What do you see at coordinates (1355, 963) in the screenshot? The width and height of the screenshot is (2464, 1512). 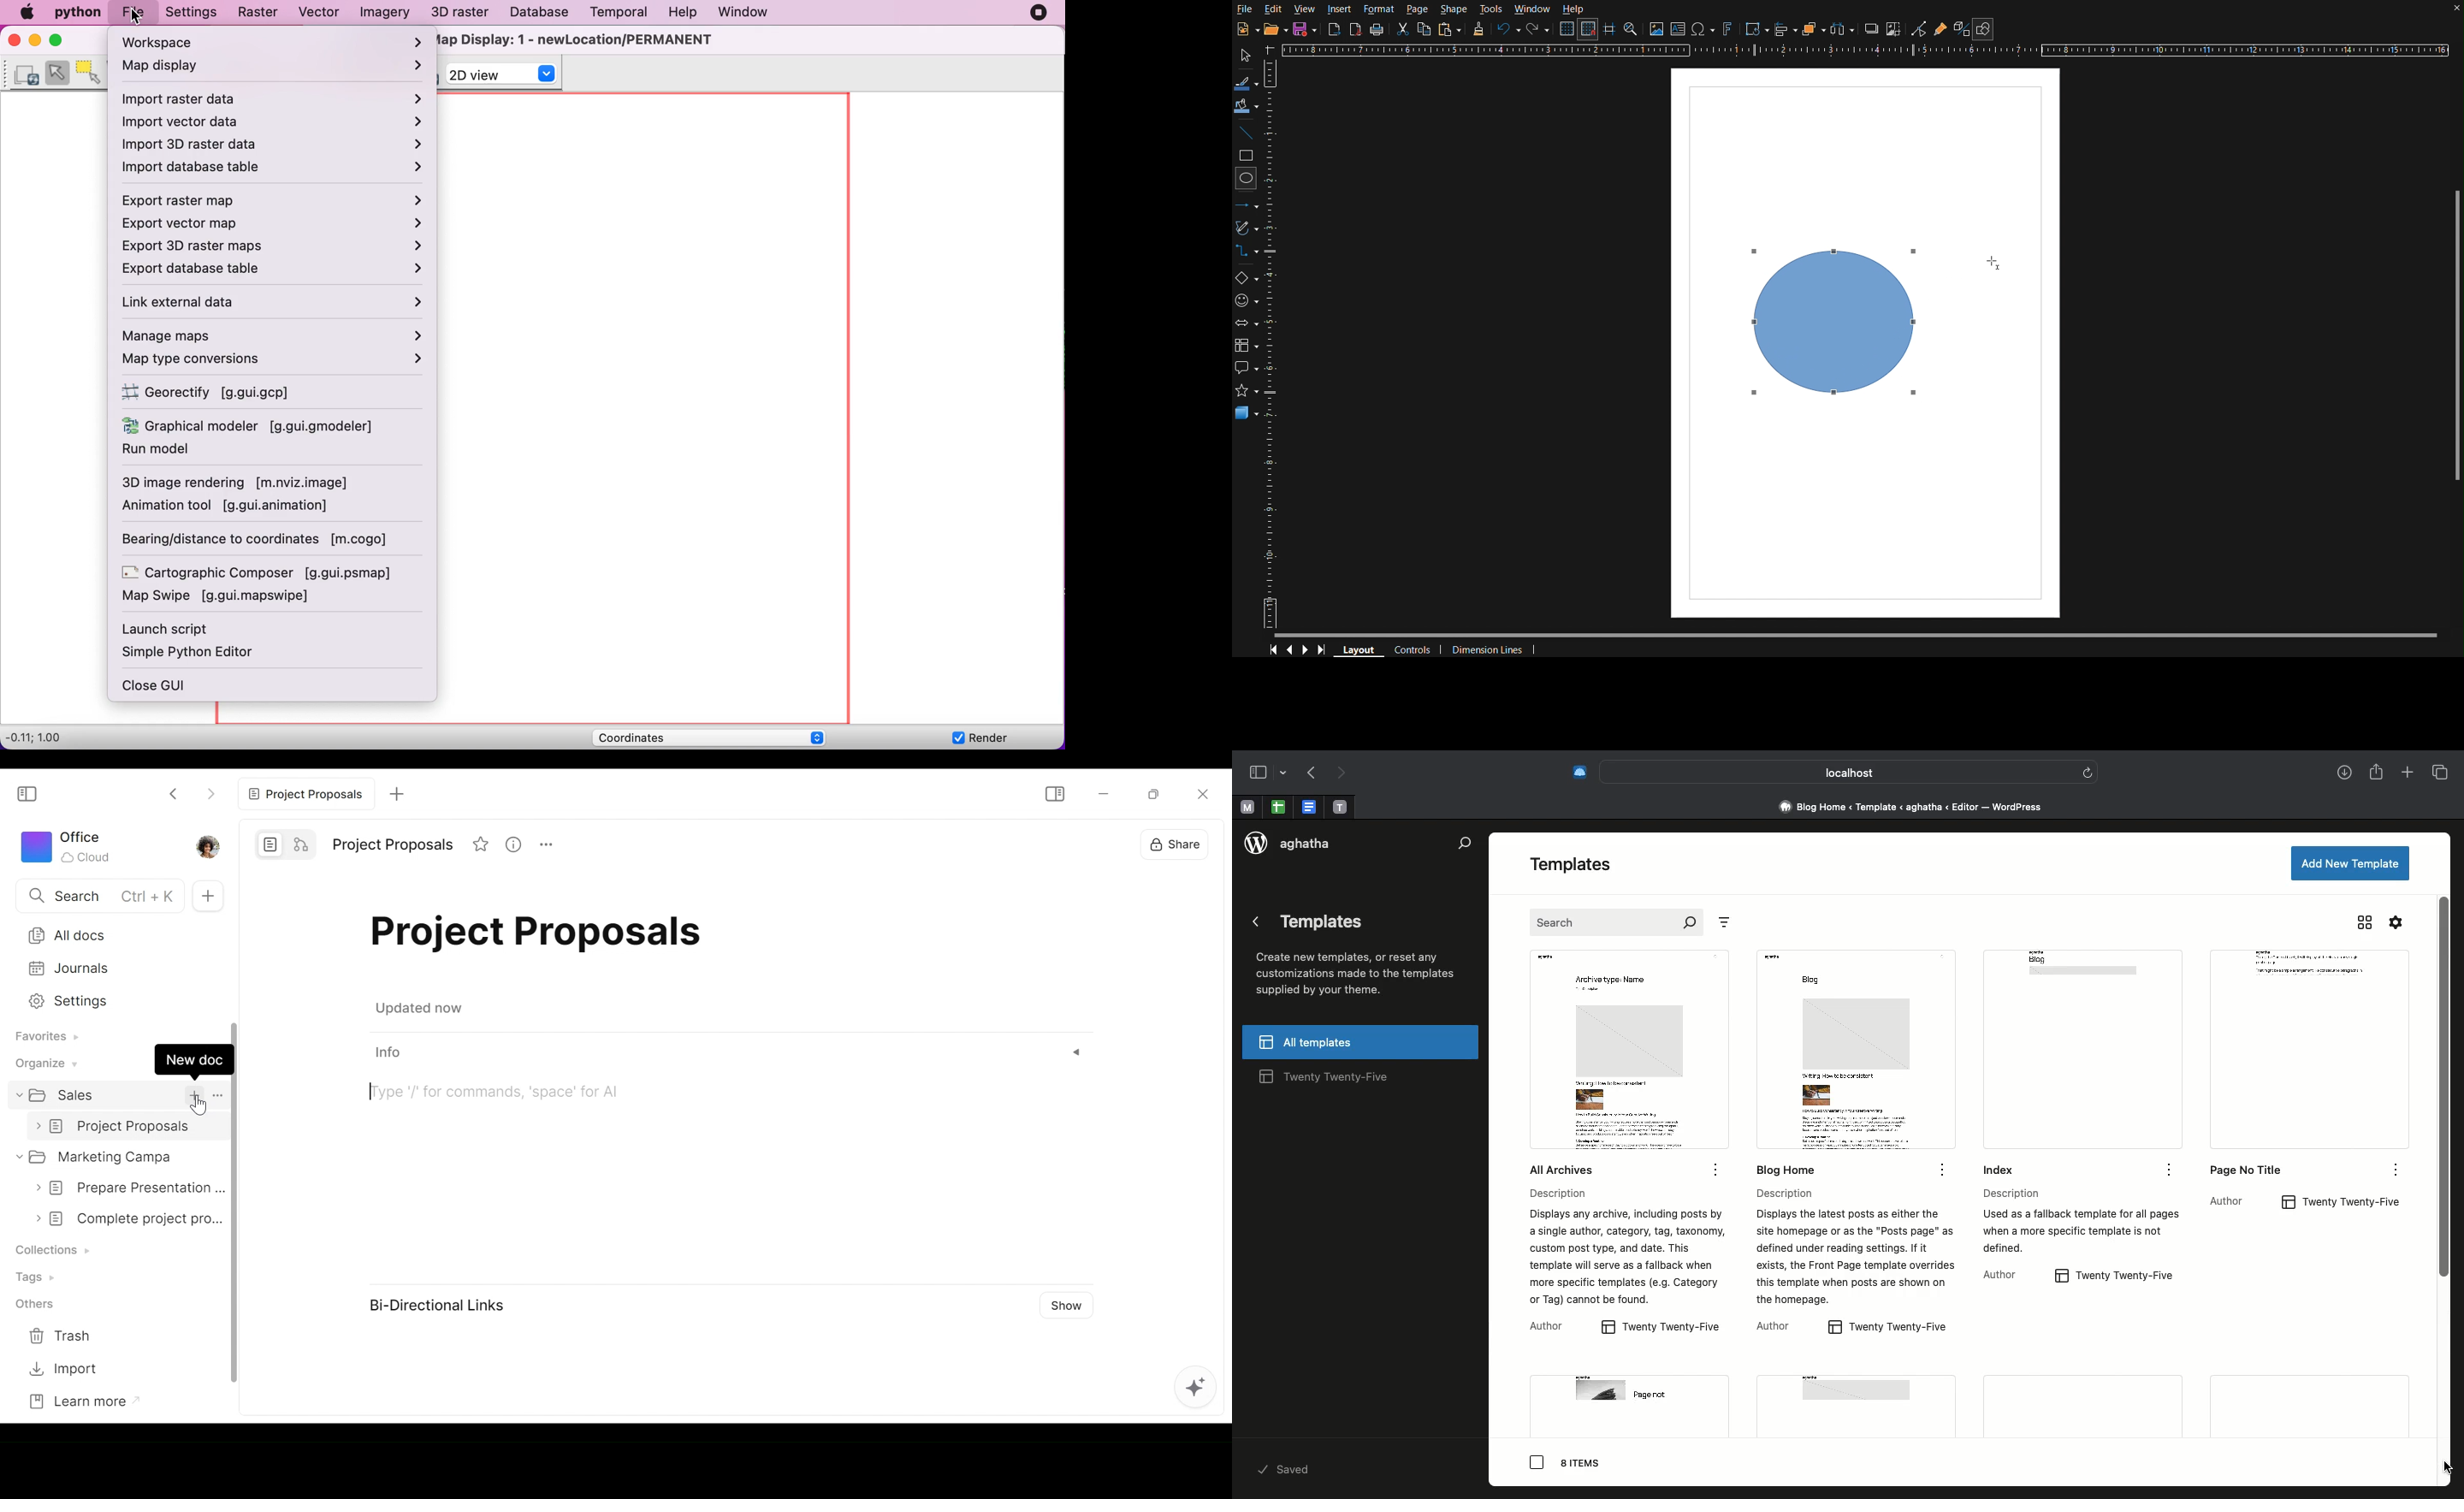 I see `Templates` at bounding box center [1355, 963].